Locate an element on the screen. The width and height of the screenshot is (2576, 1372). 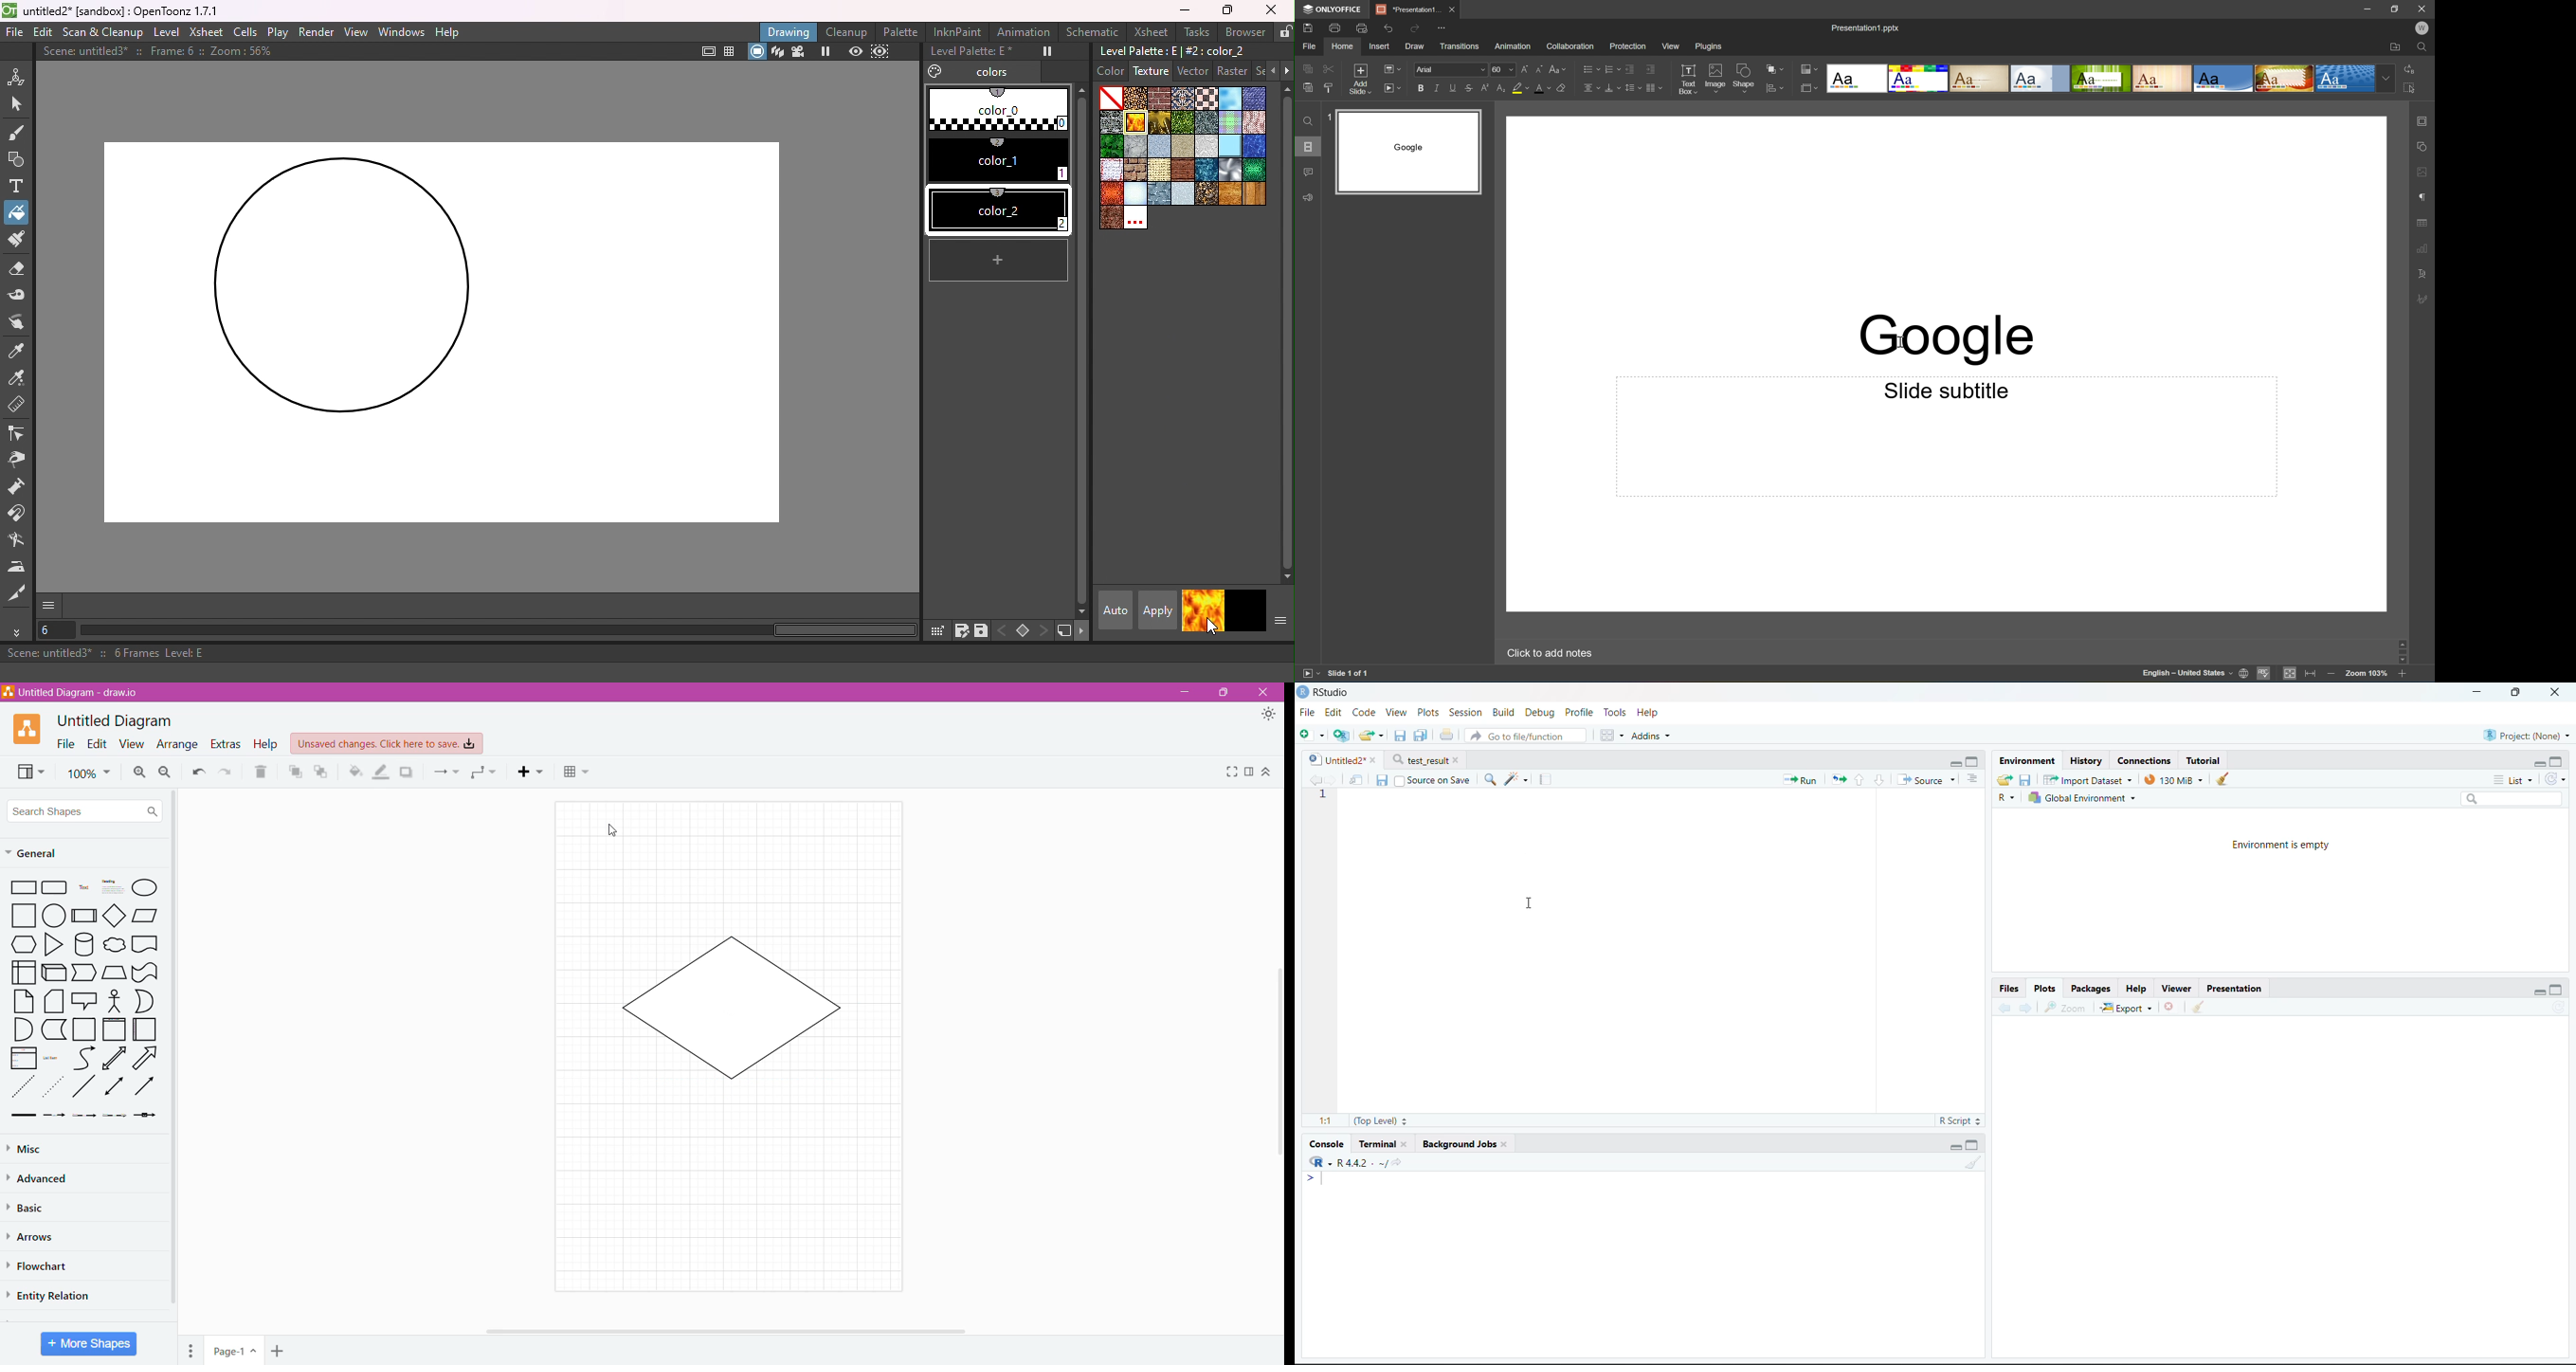
Line Color is located at coordinates (381, 772).